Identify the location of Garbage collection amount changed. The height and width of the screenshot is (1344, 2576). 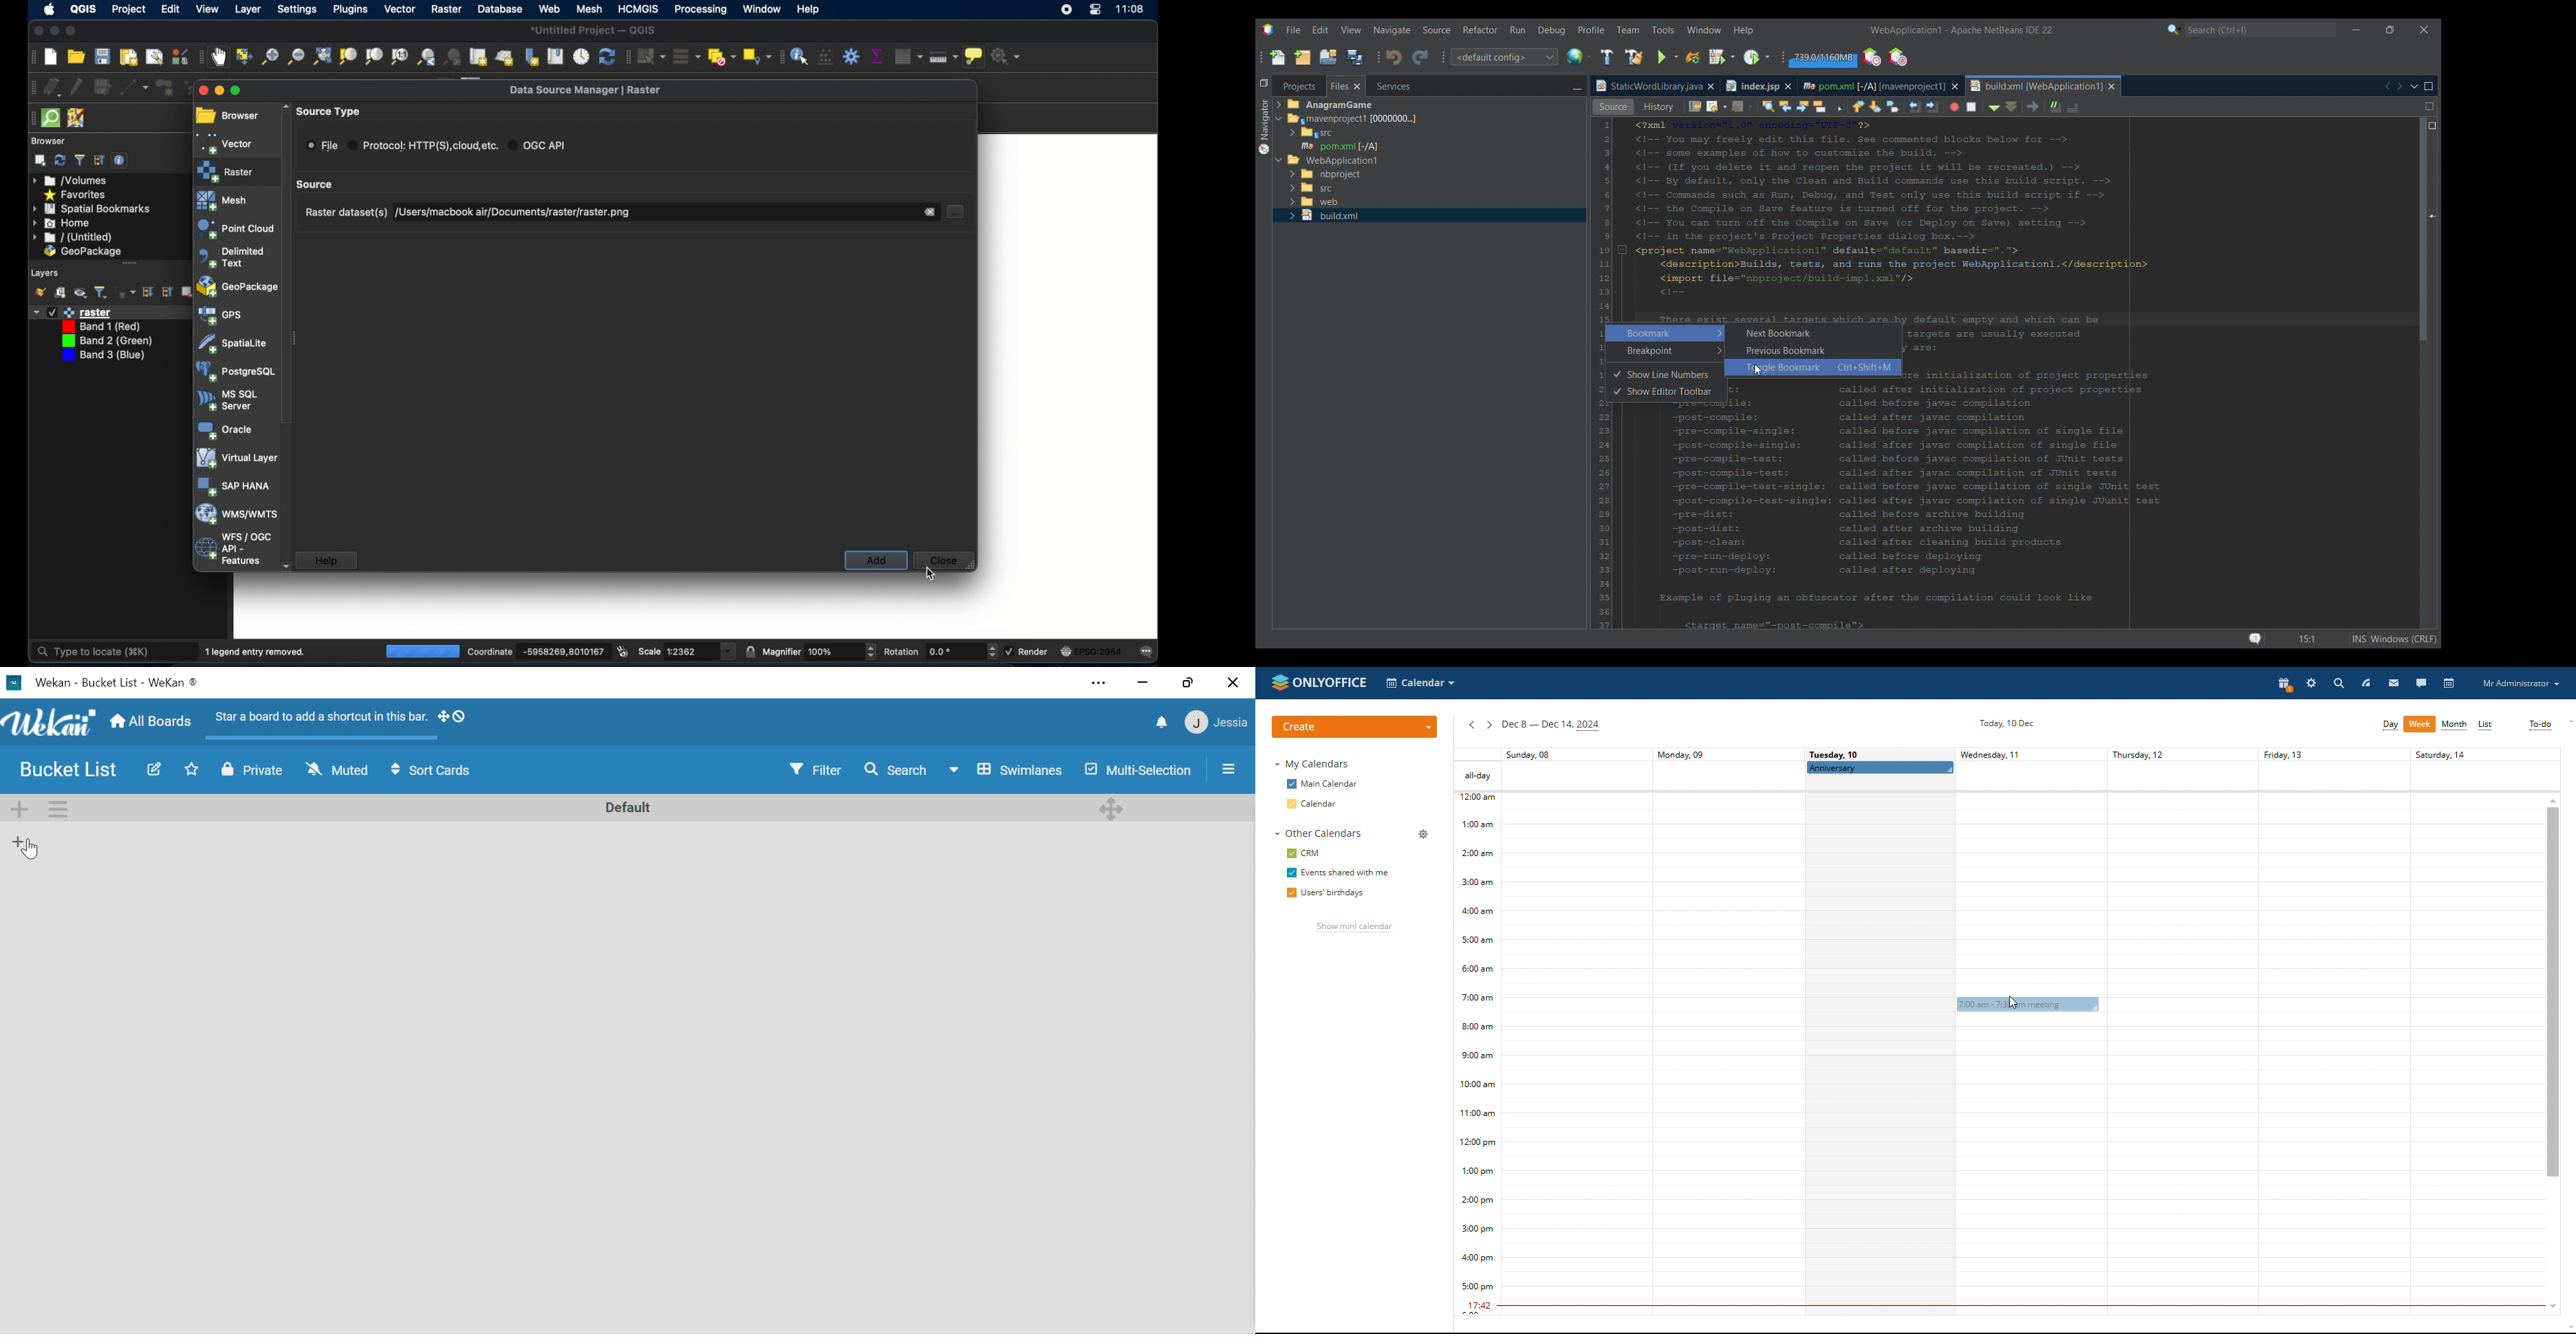
(1823, 59).